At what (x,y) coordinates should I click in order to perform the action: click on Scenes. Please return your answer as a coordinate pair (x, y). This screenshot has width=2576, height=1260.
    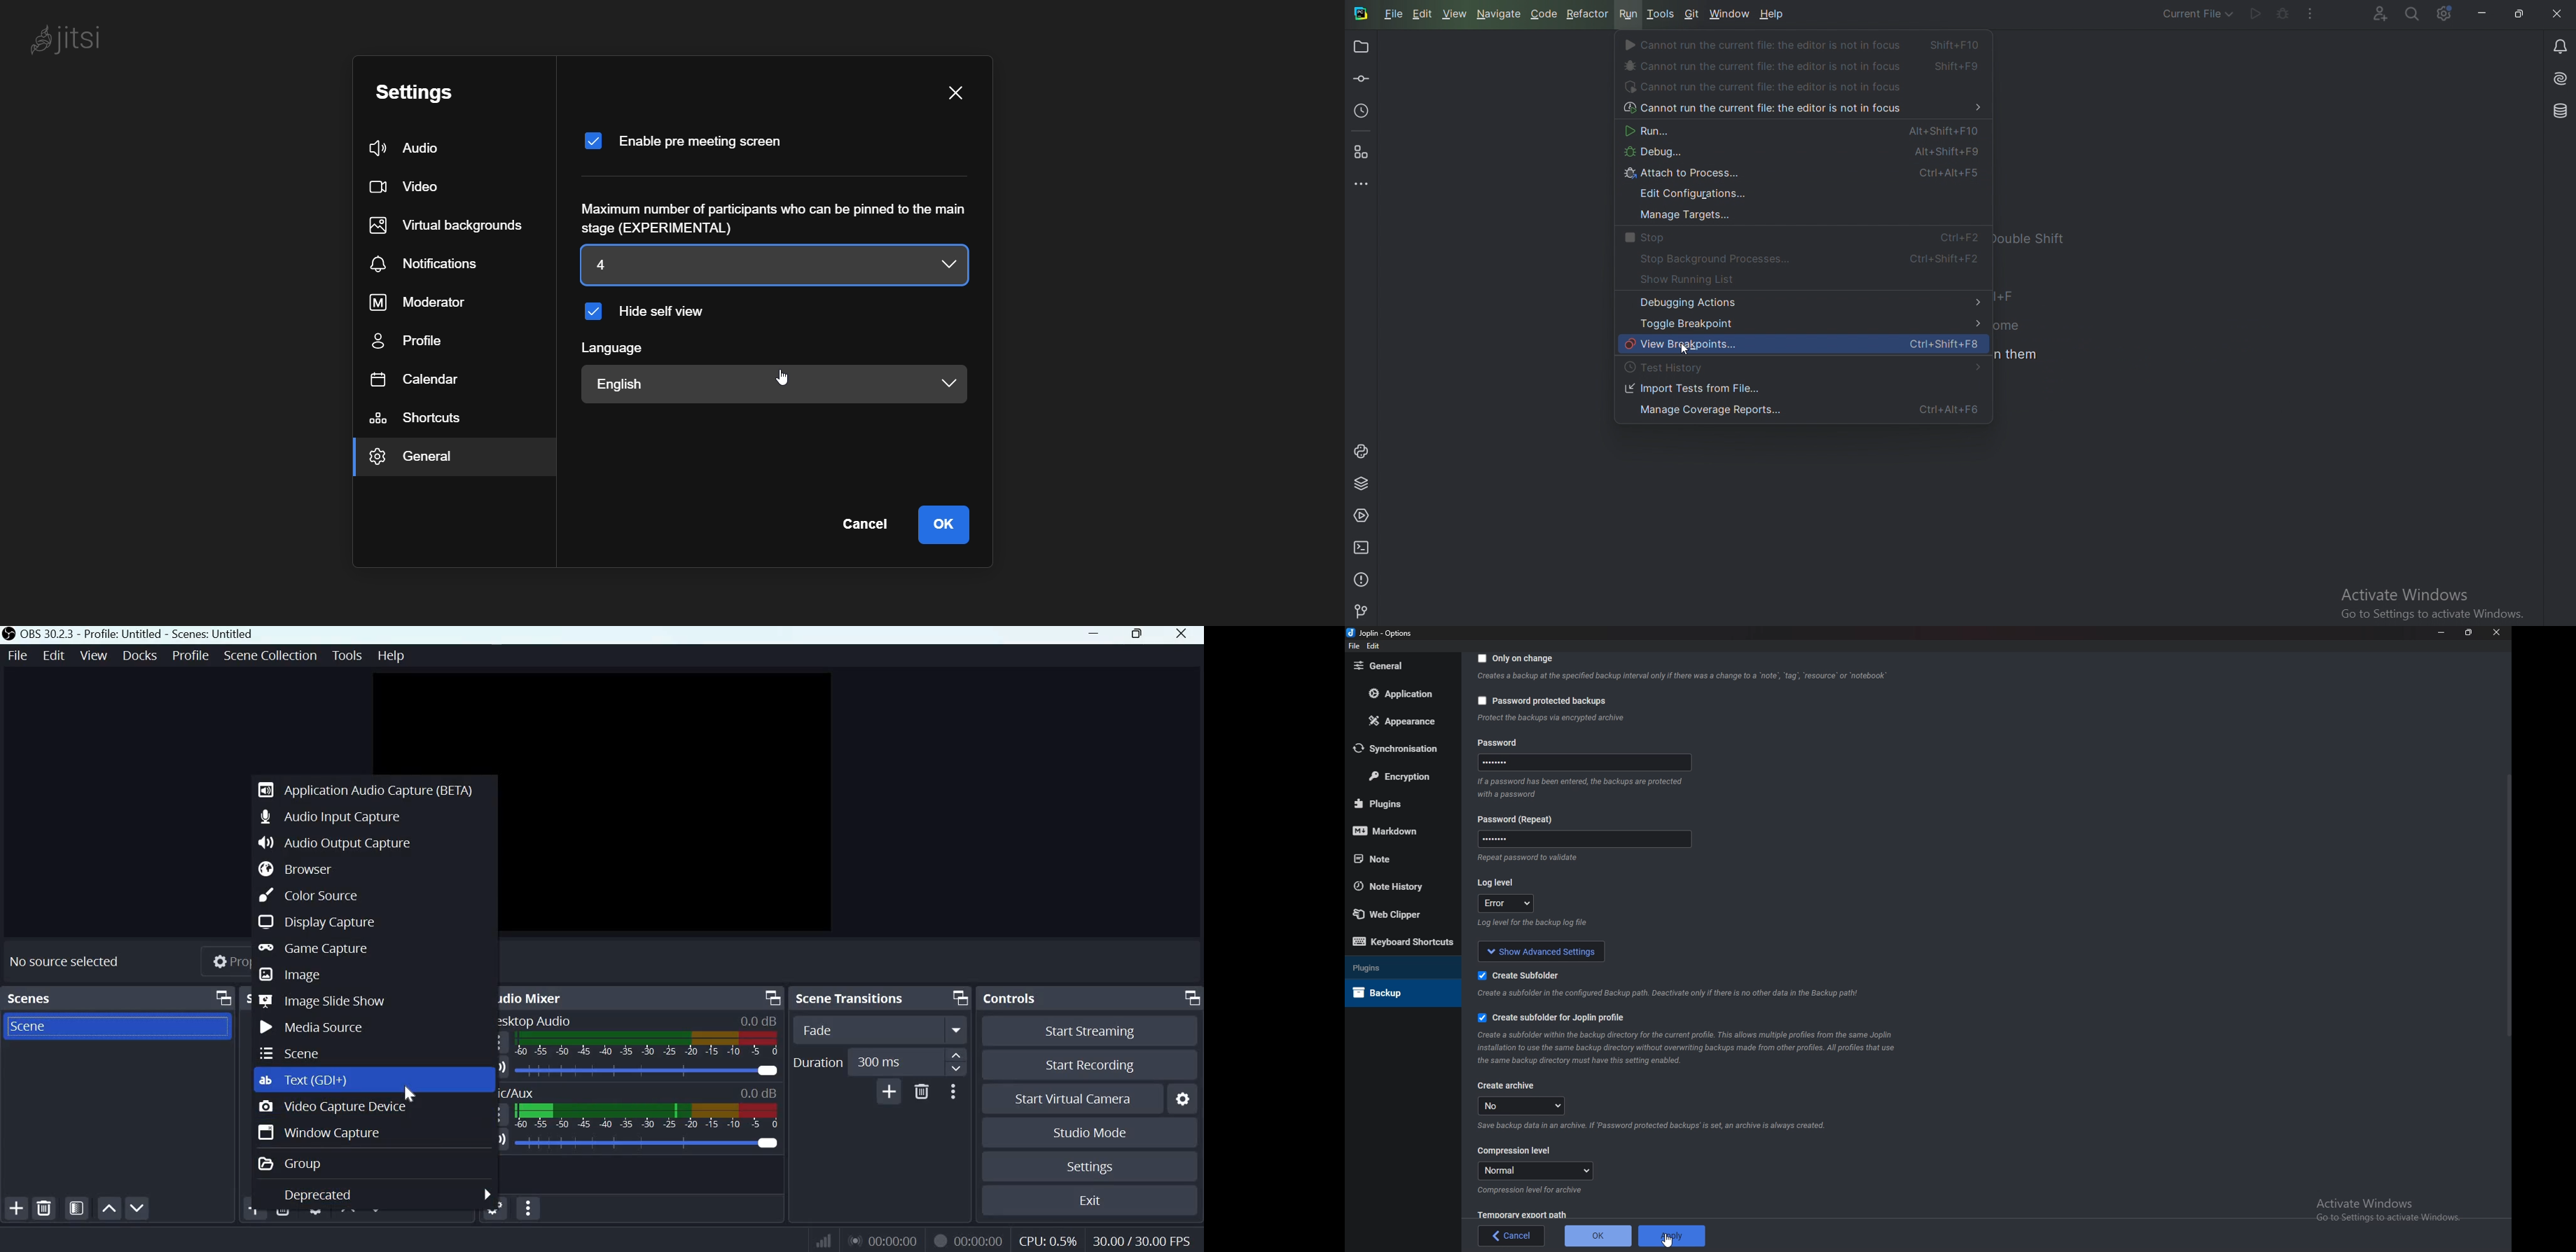
    Looking at the image, I should click on (29, 999).